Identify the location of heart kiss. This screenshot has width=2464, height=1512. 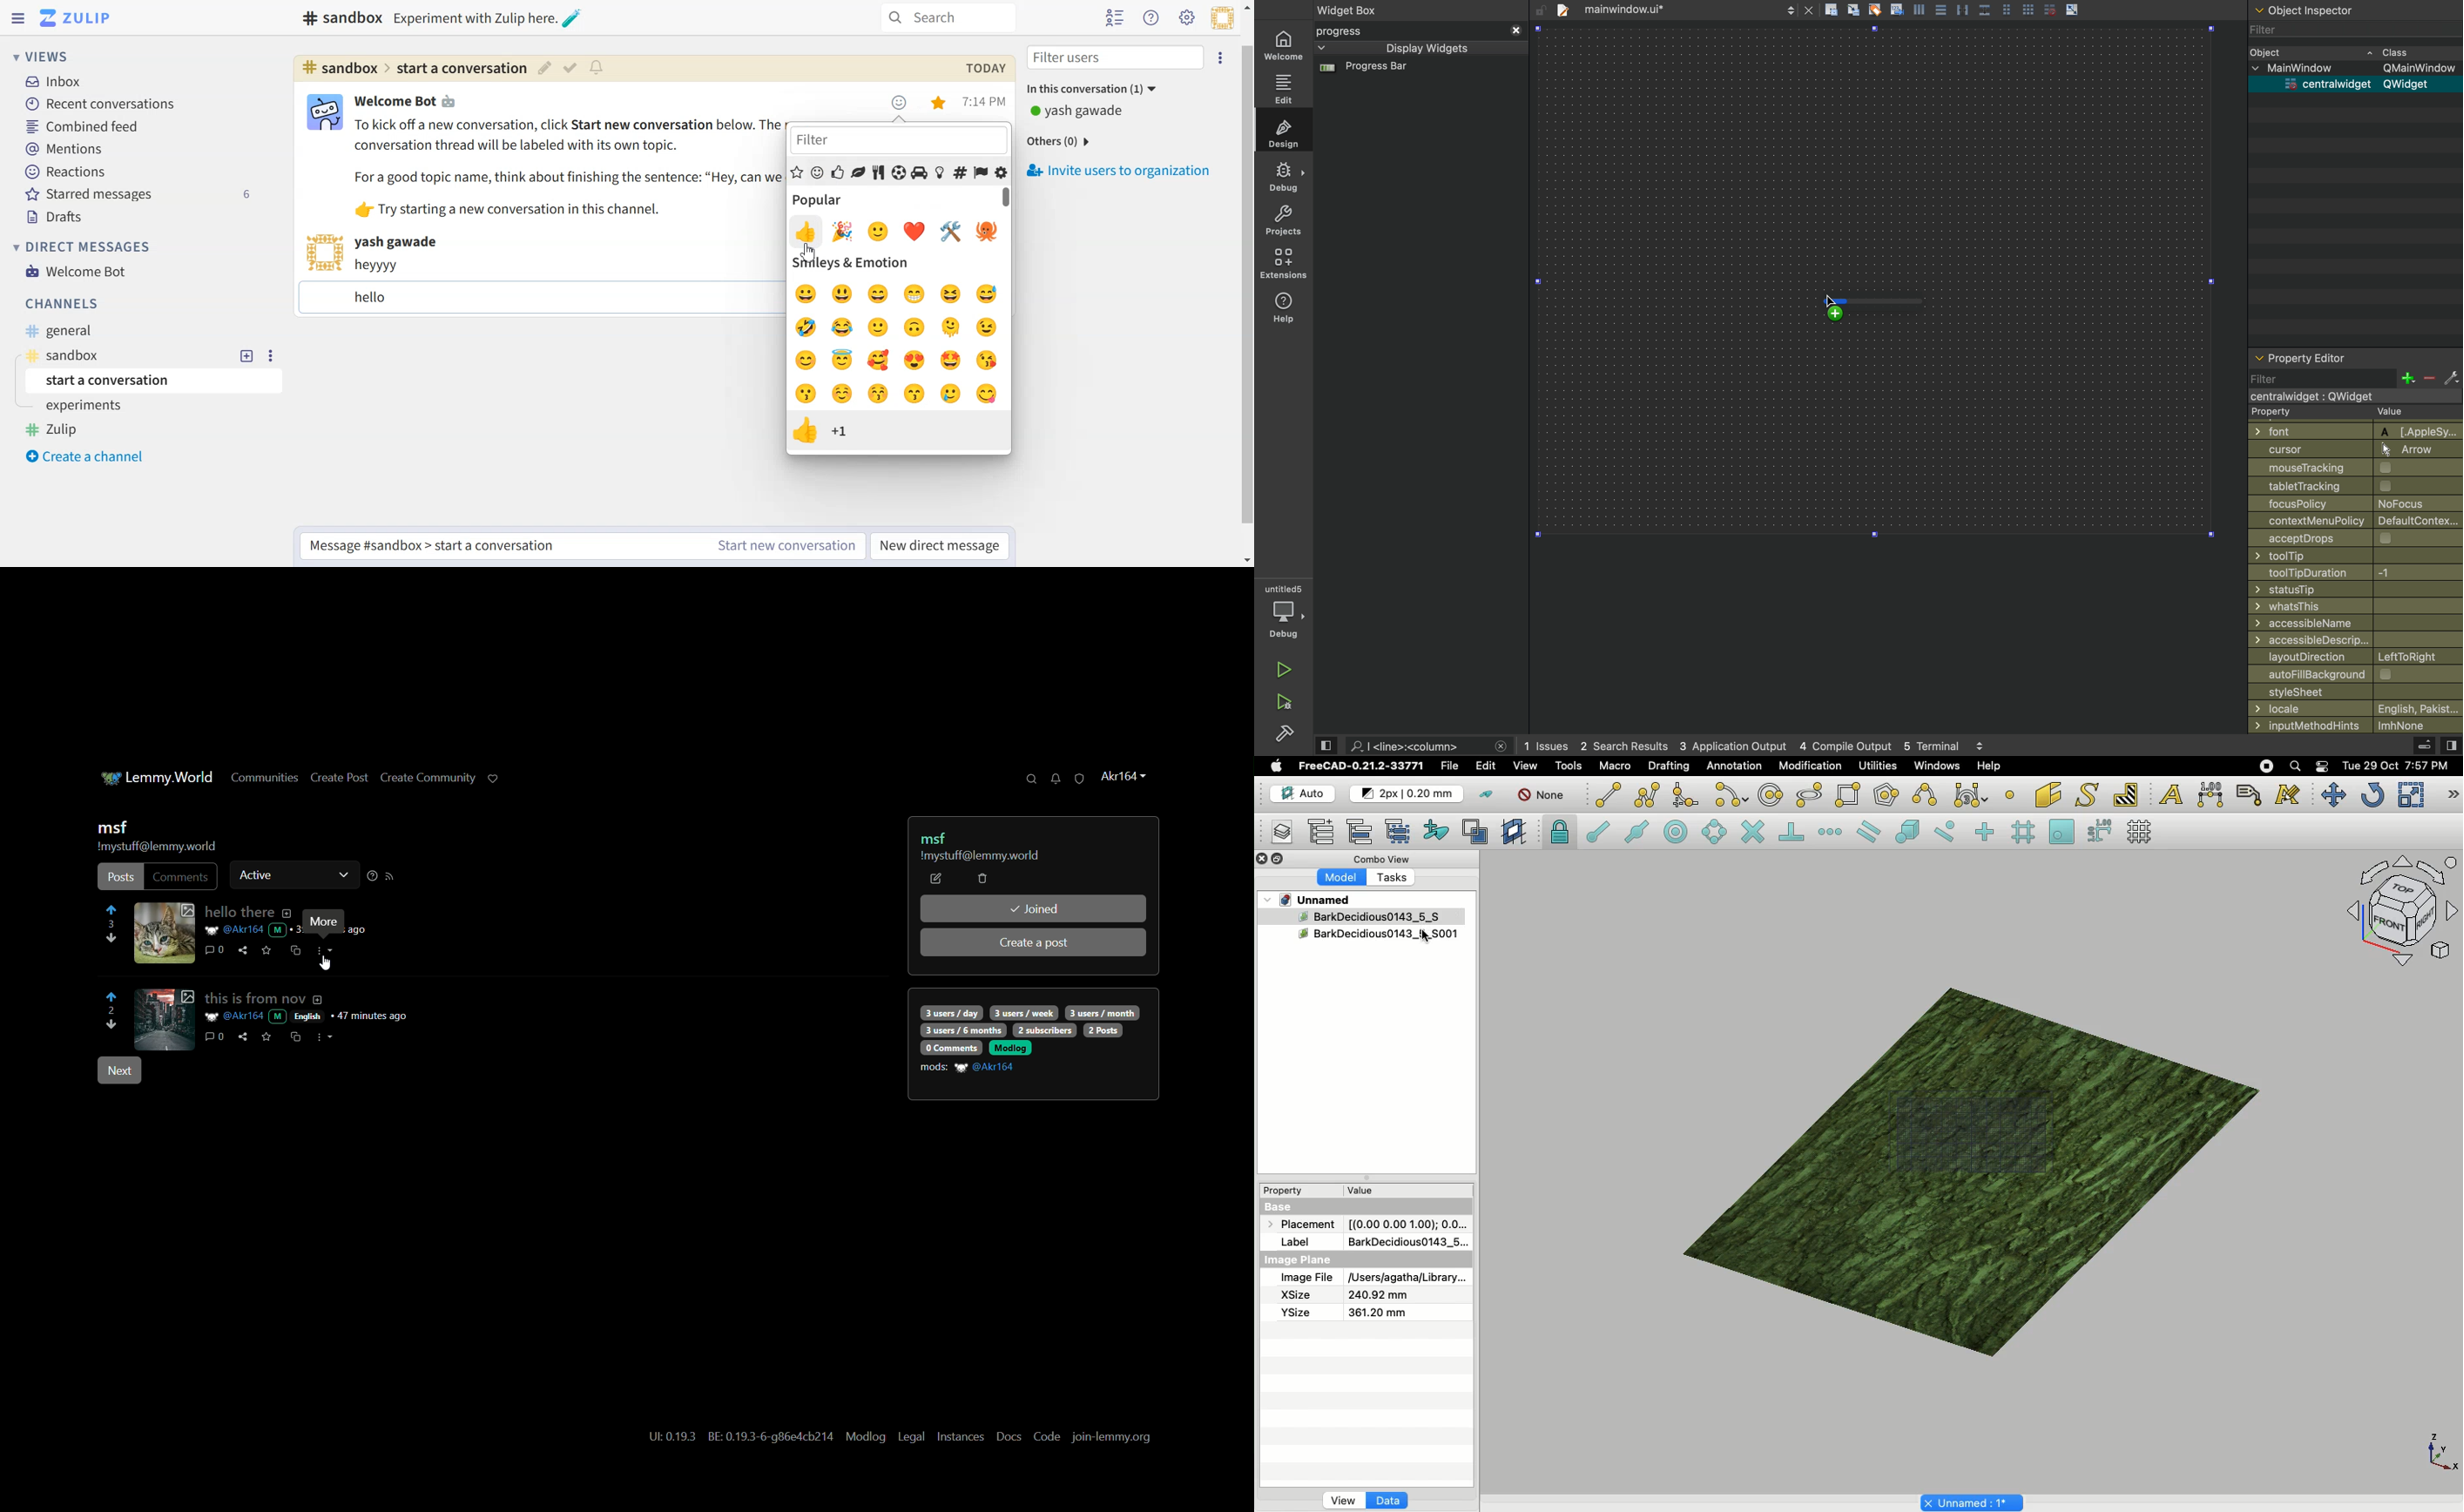
(990, 362).